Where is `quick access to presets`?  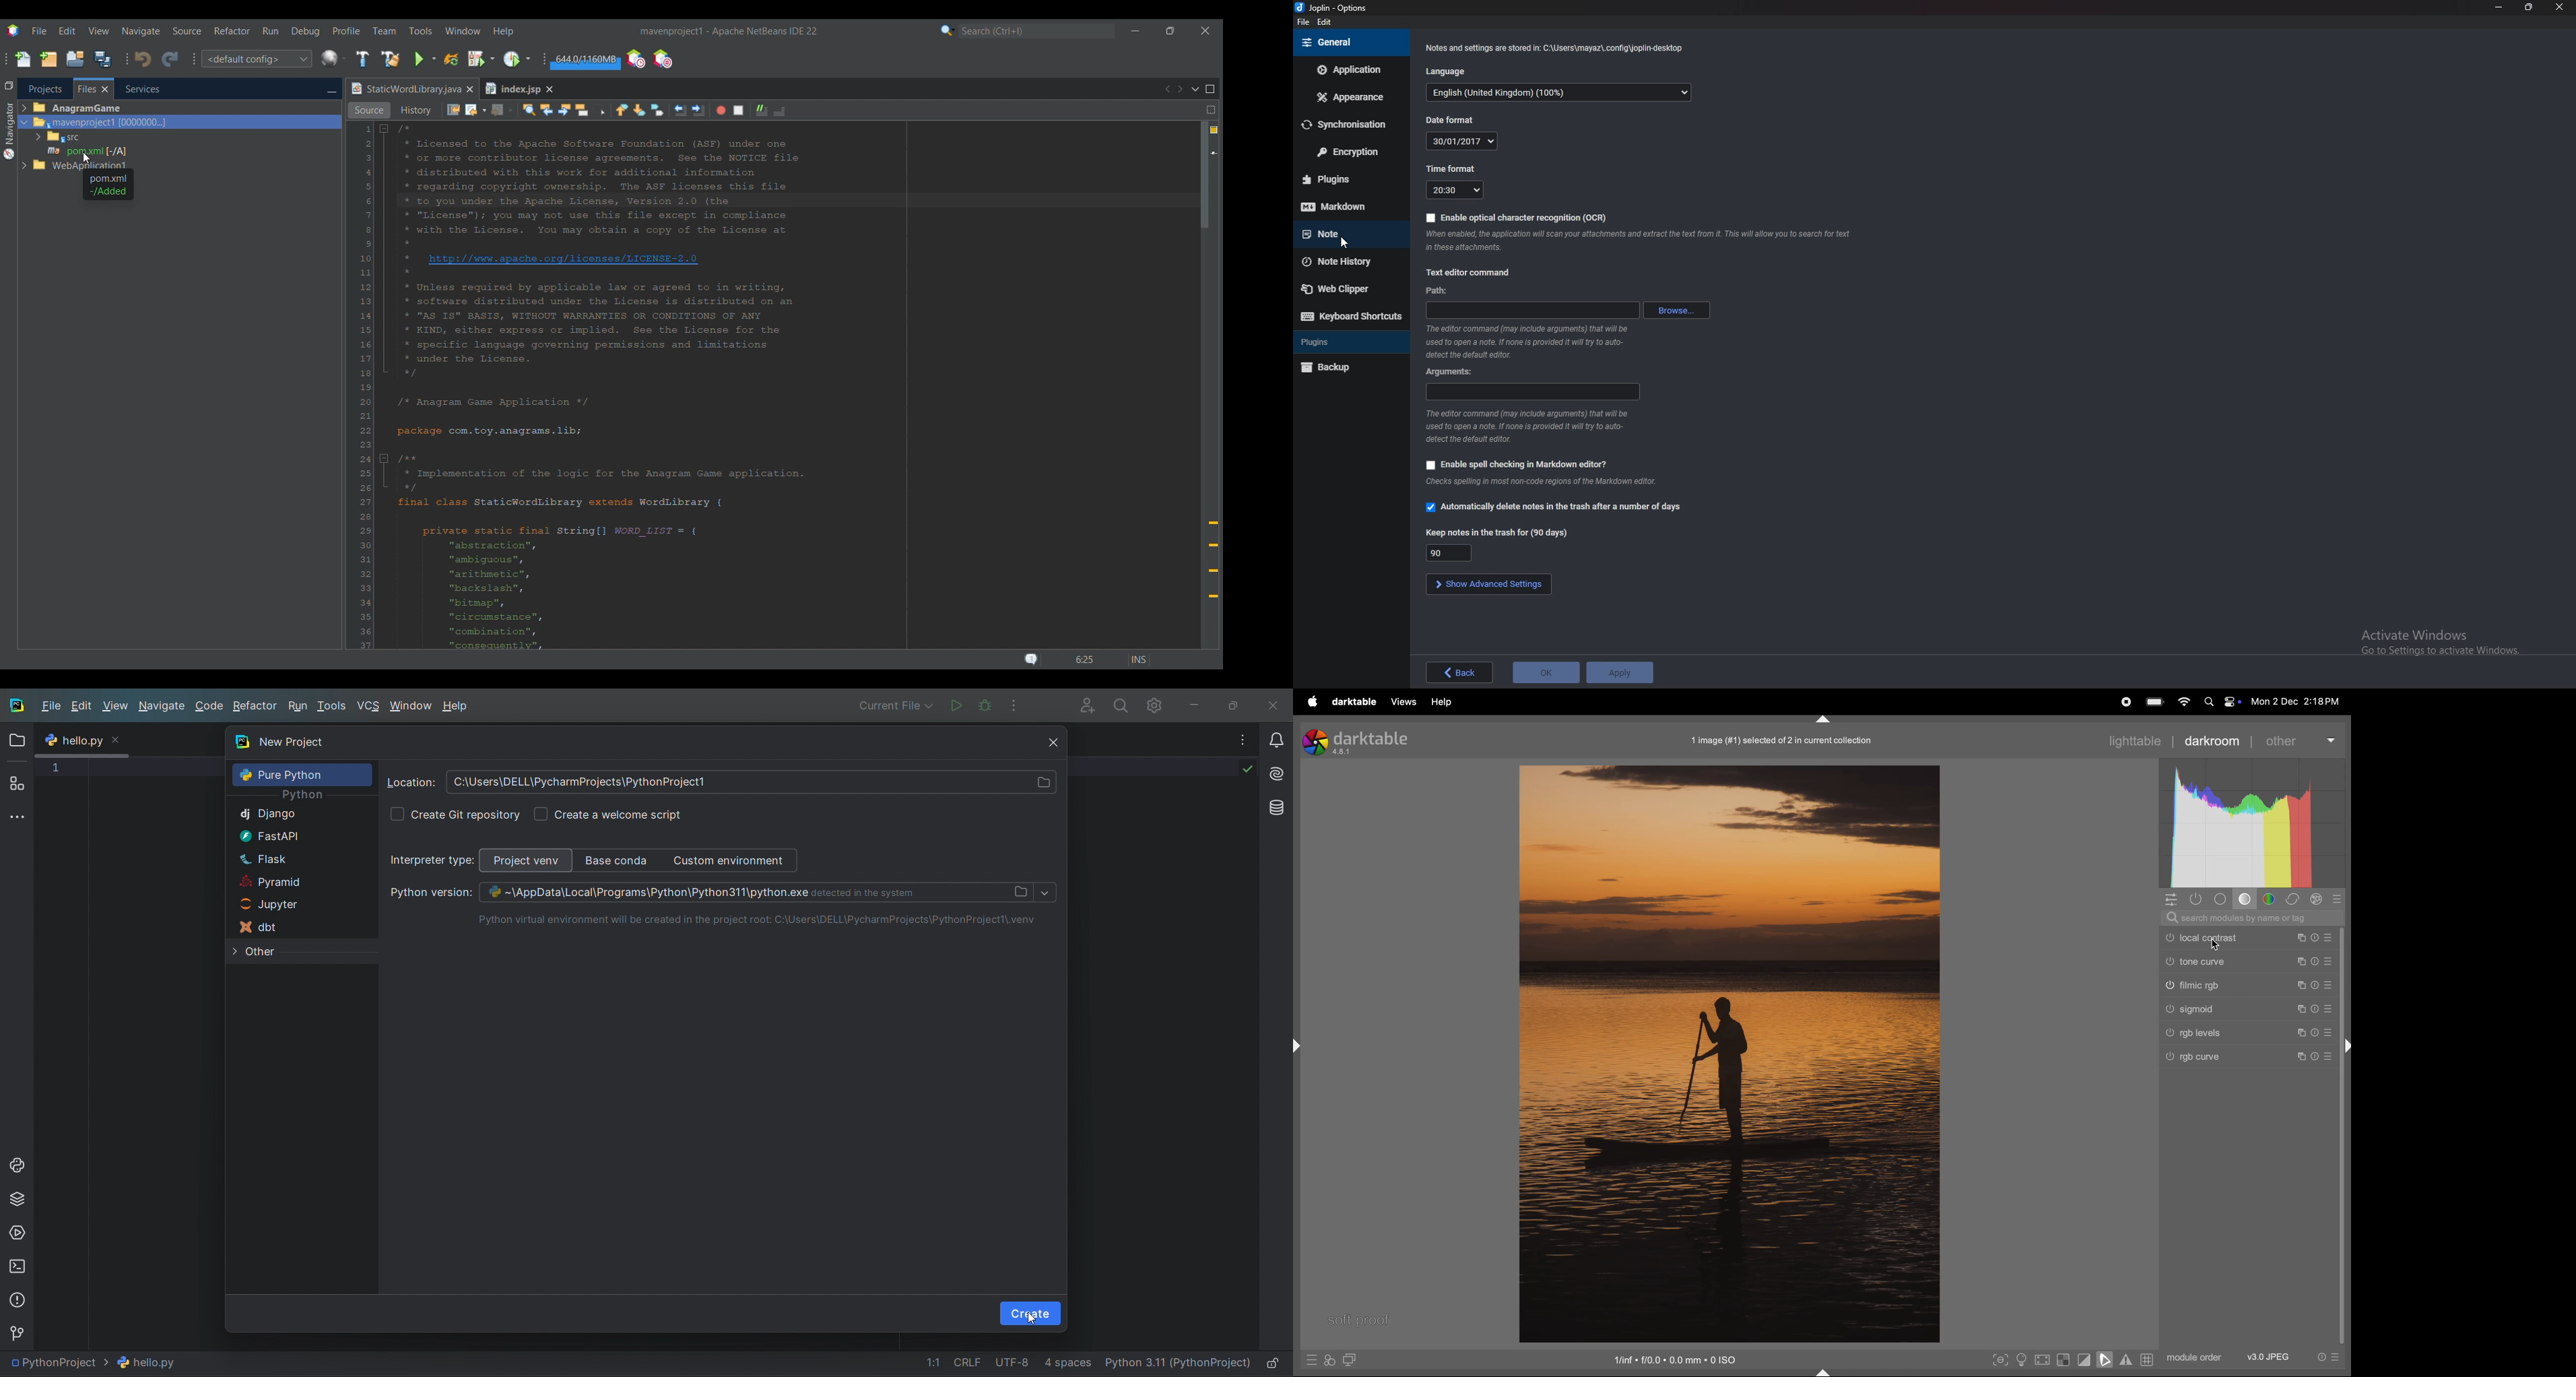 quick access to presets is located at coordinates (1308, 1358).